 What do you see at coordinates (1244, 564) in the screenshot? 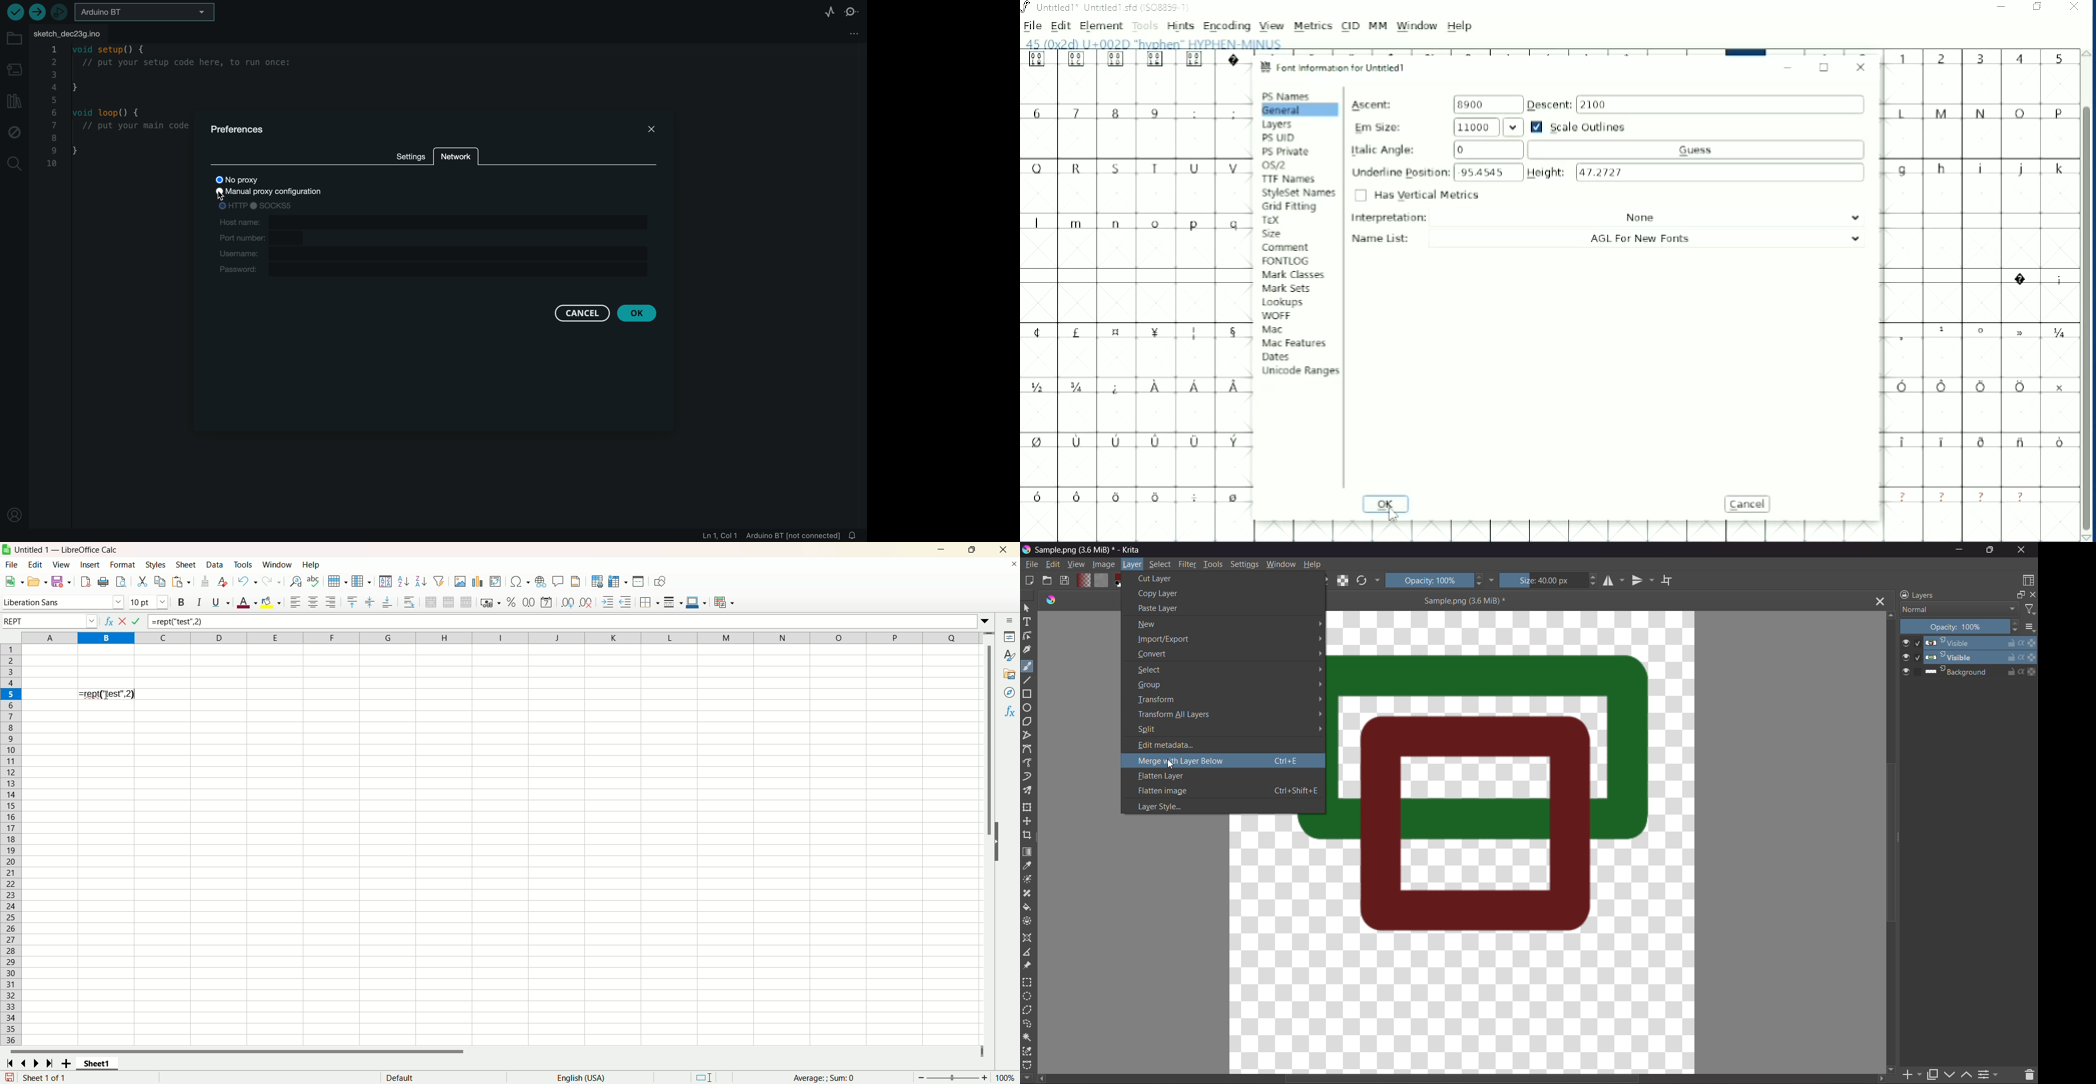
I see `Settings` at bounding box center [1244, 564].